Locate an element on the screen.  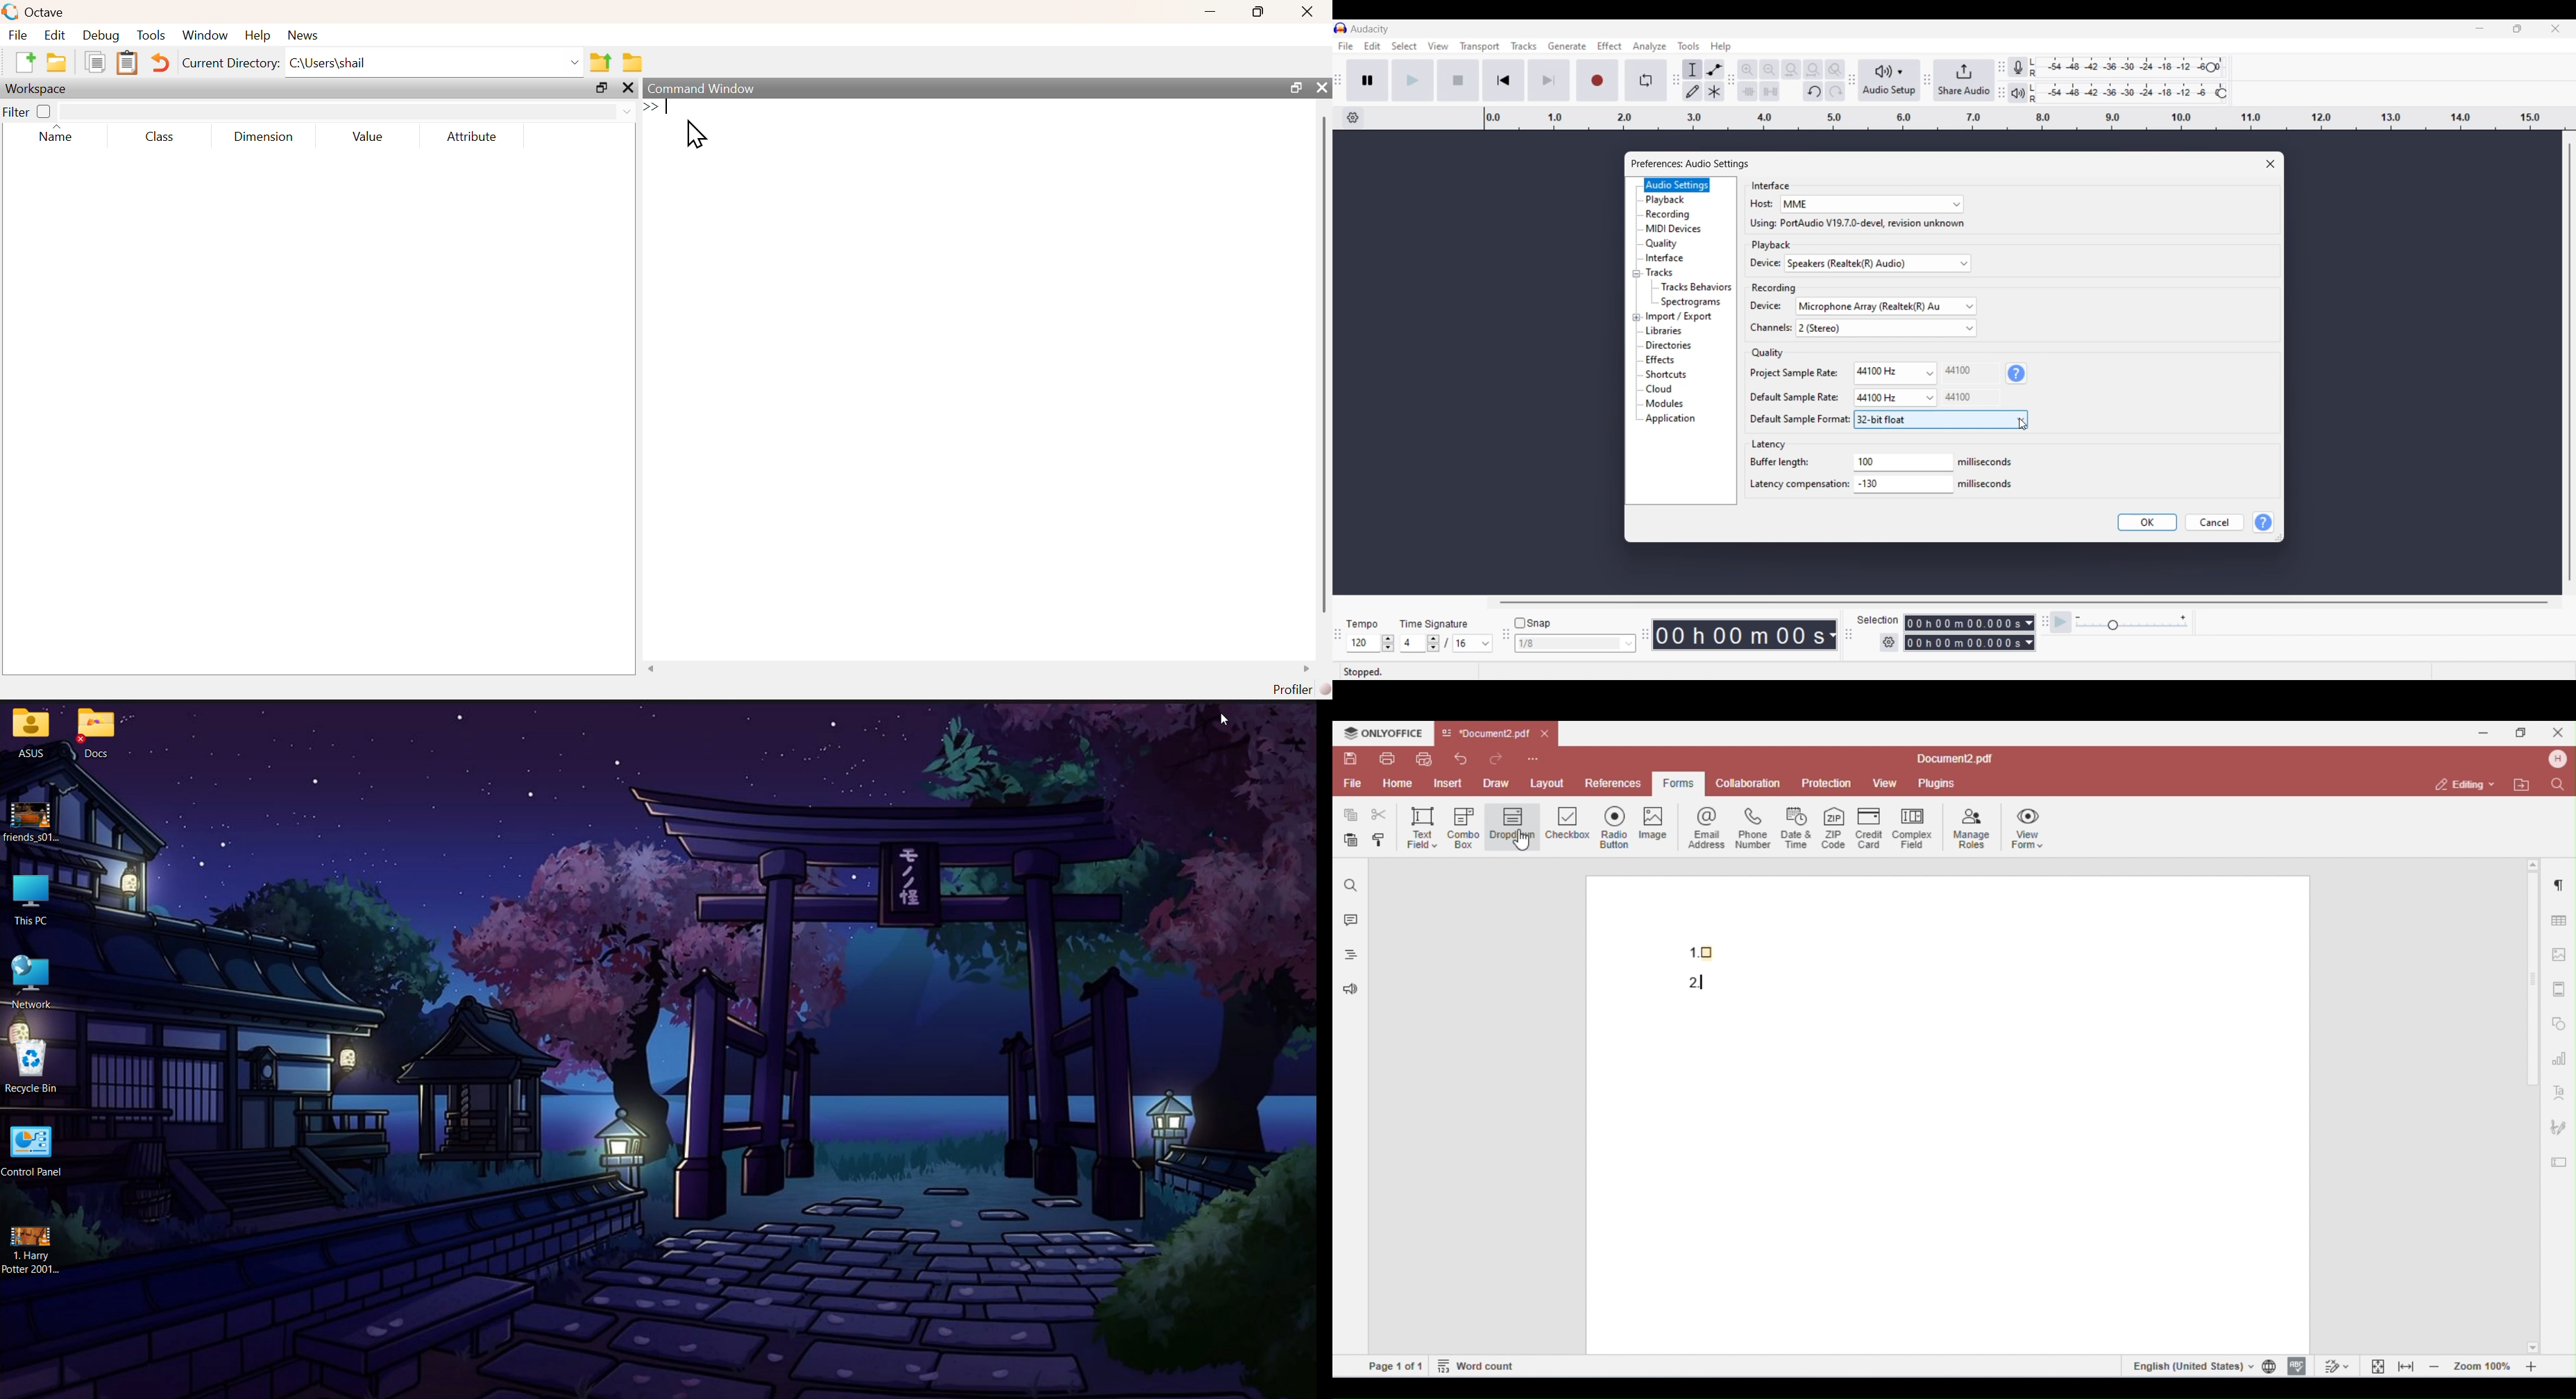
Help is located at coordinates (2264, 523).